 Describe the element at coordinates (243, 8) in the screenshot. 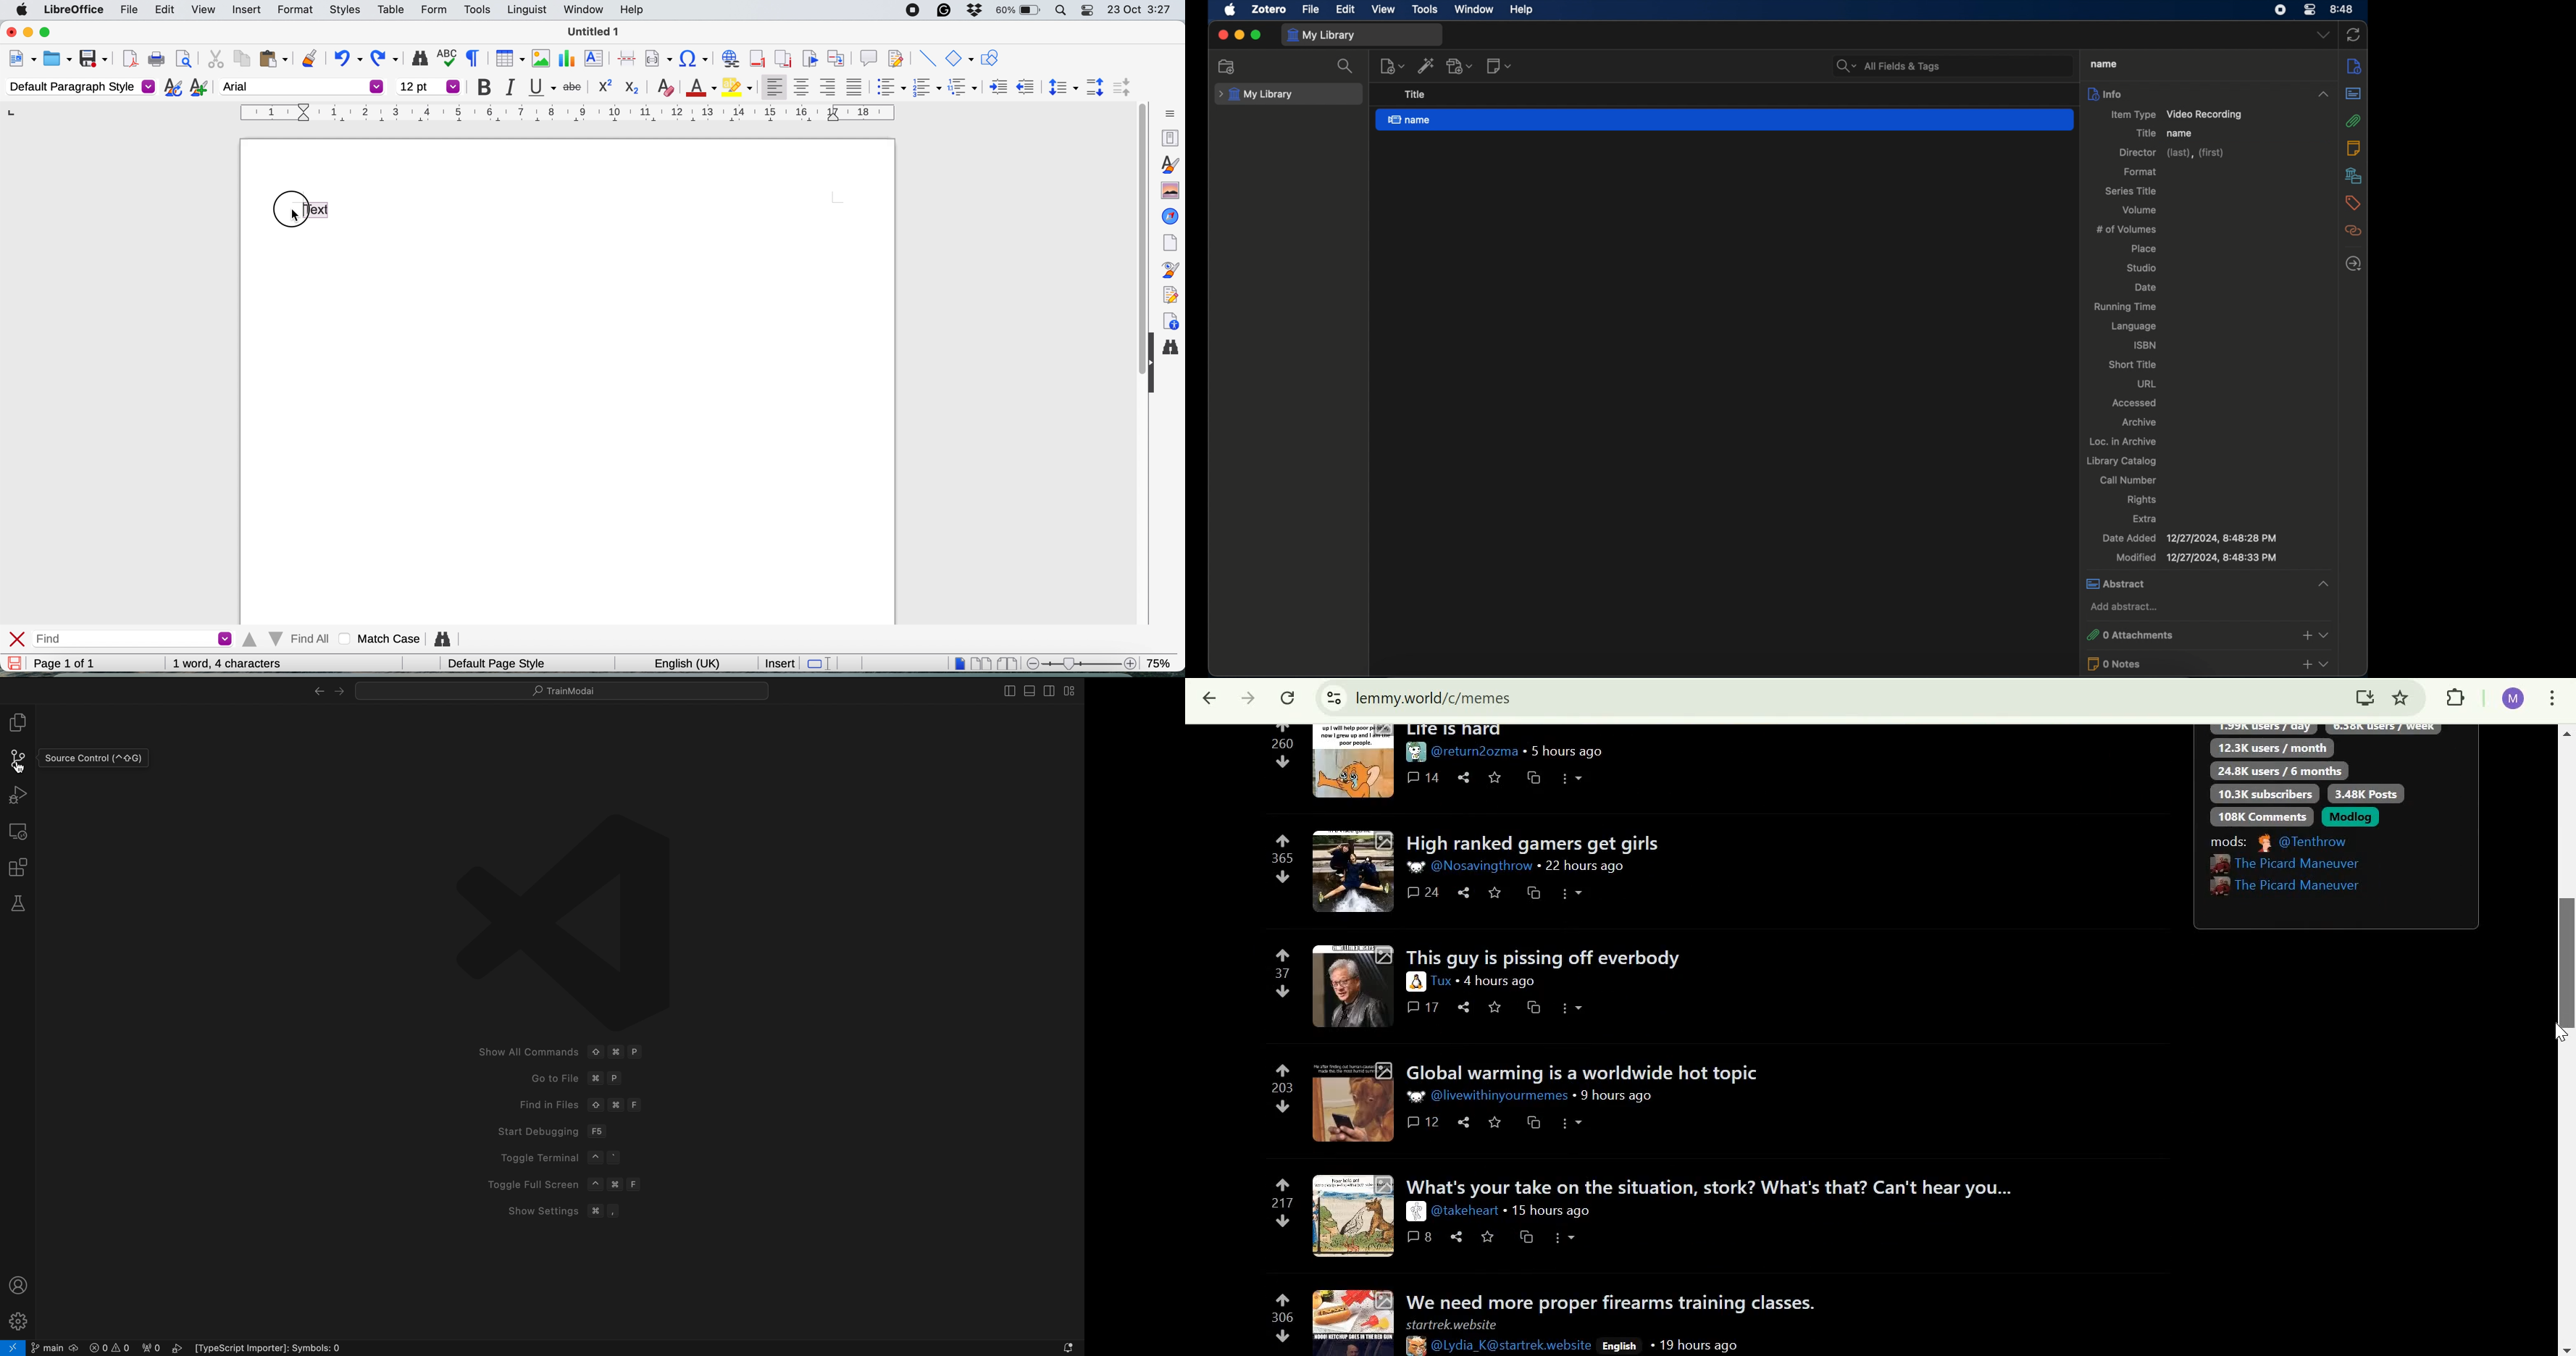

I see `insert` at that location.